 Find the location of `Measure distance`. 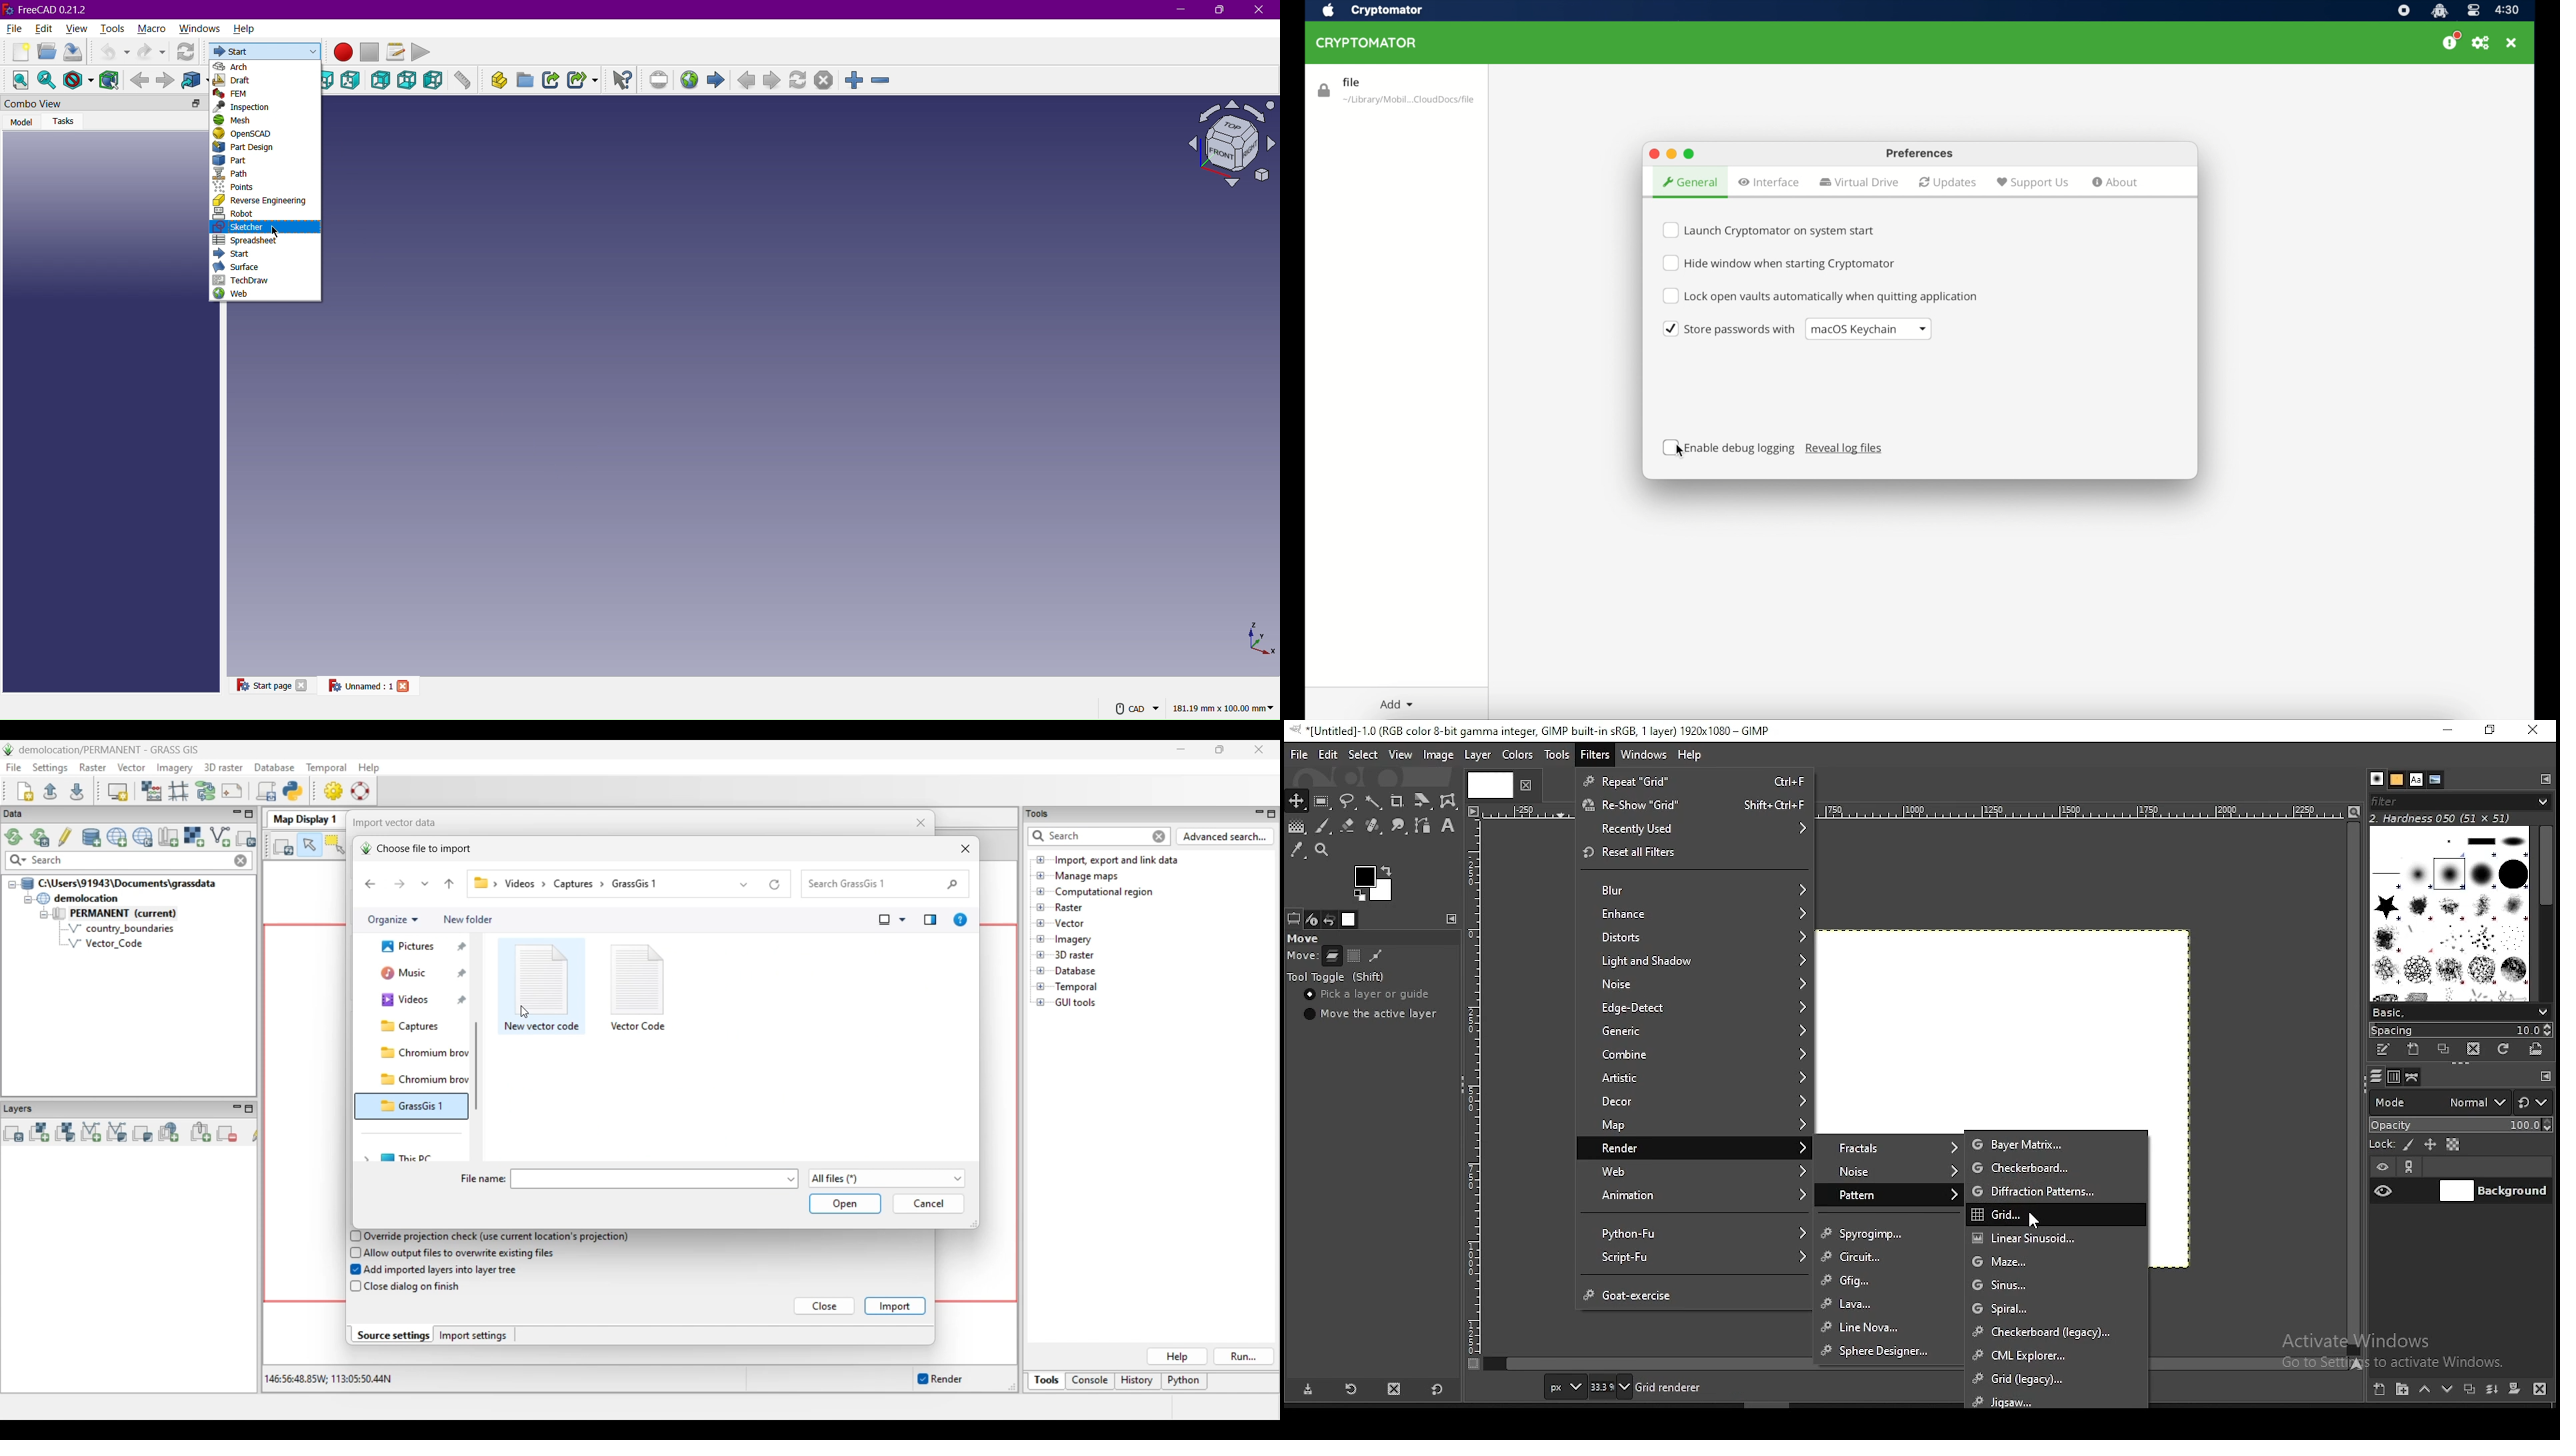

Measure distance is located at coordinates (463, 79).